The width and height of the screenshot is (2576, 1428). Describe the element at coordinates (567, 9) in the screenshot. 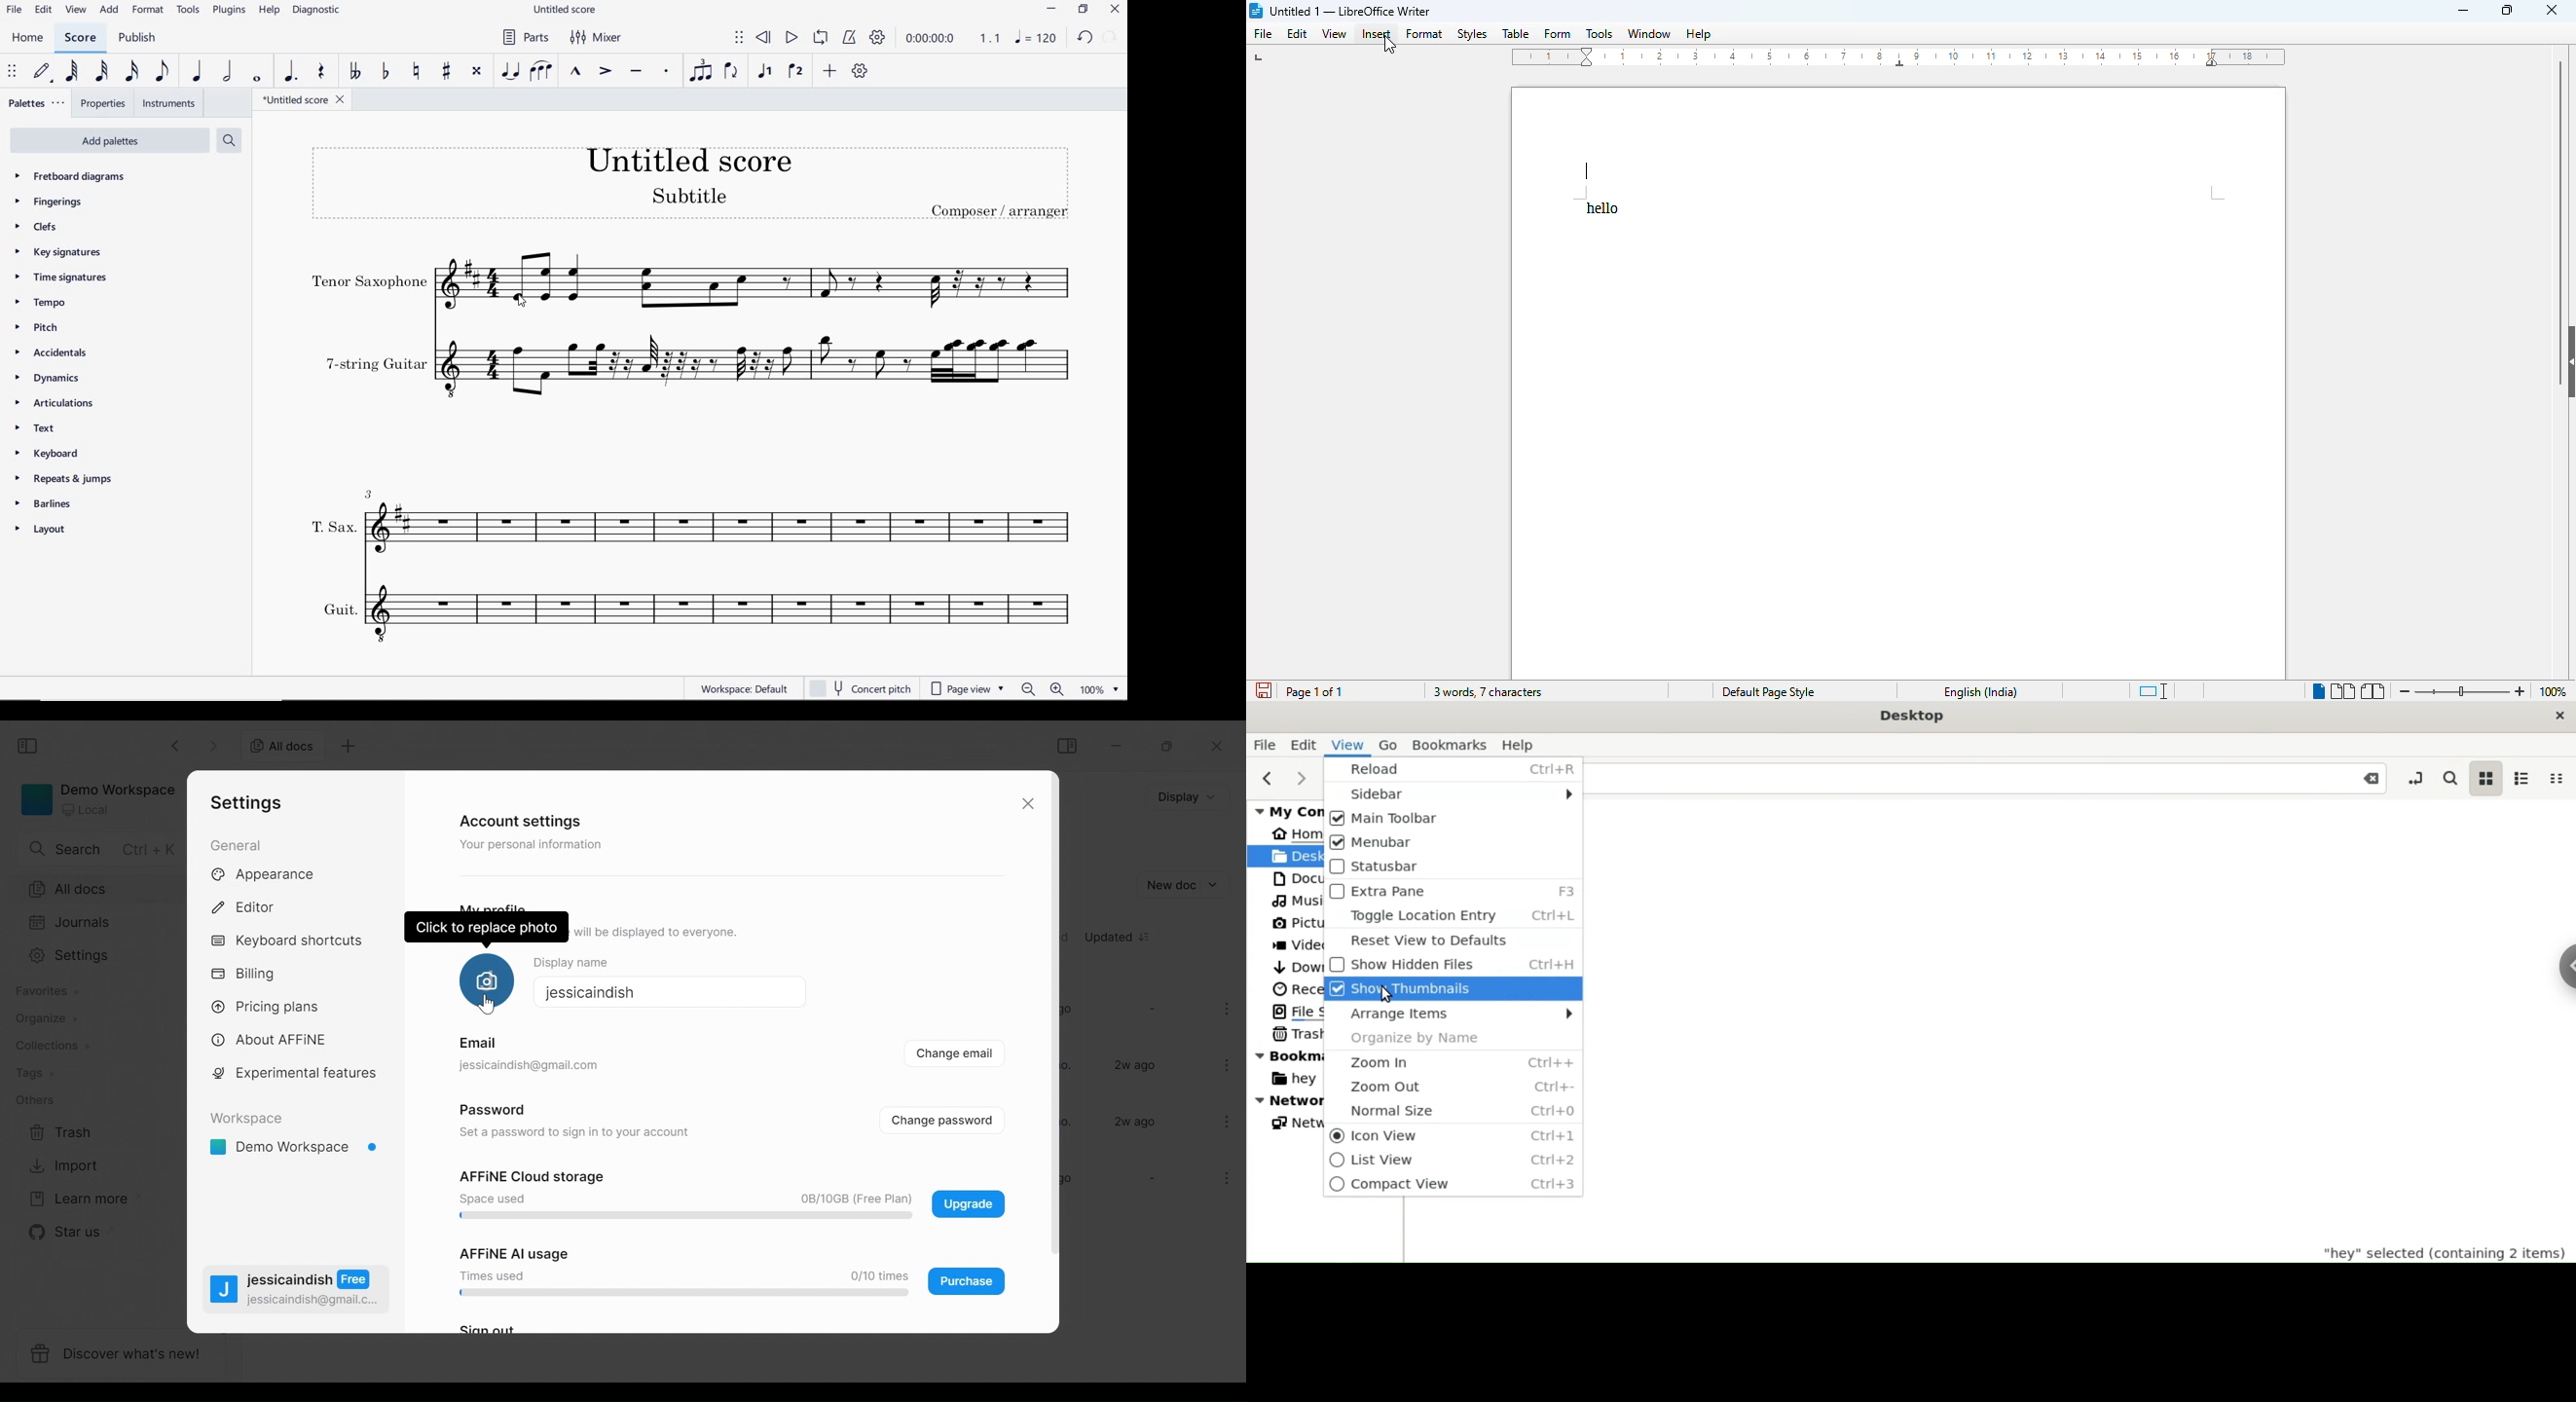

I see `FILE NAME` at that location.